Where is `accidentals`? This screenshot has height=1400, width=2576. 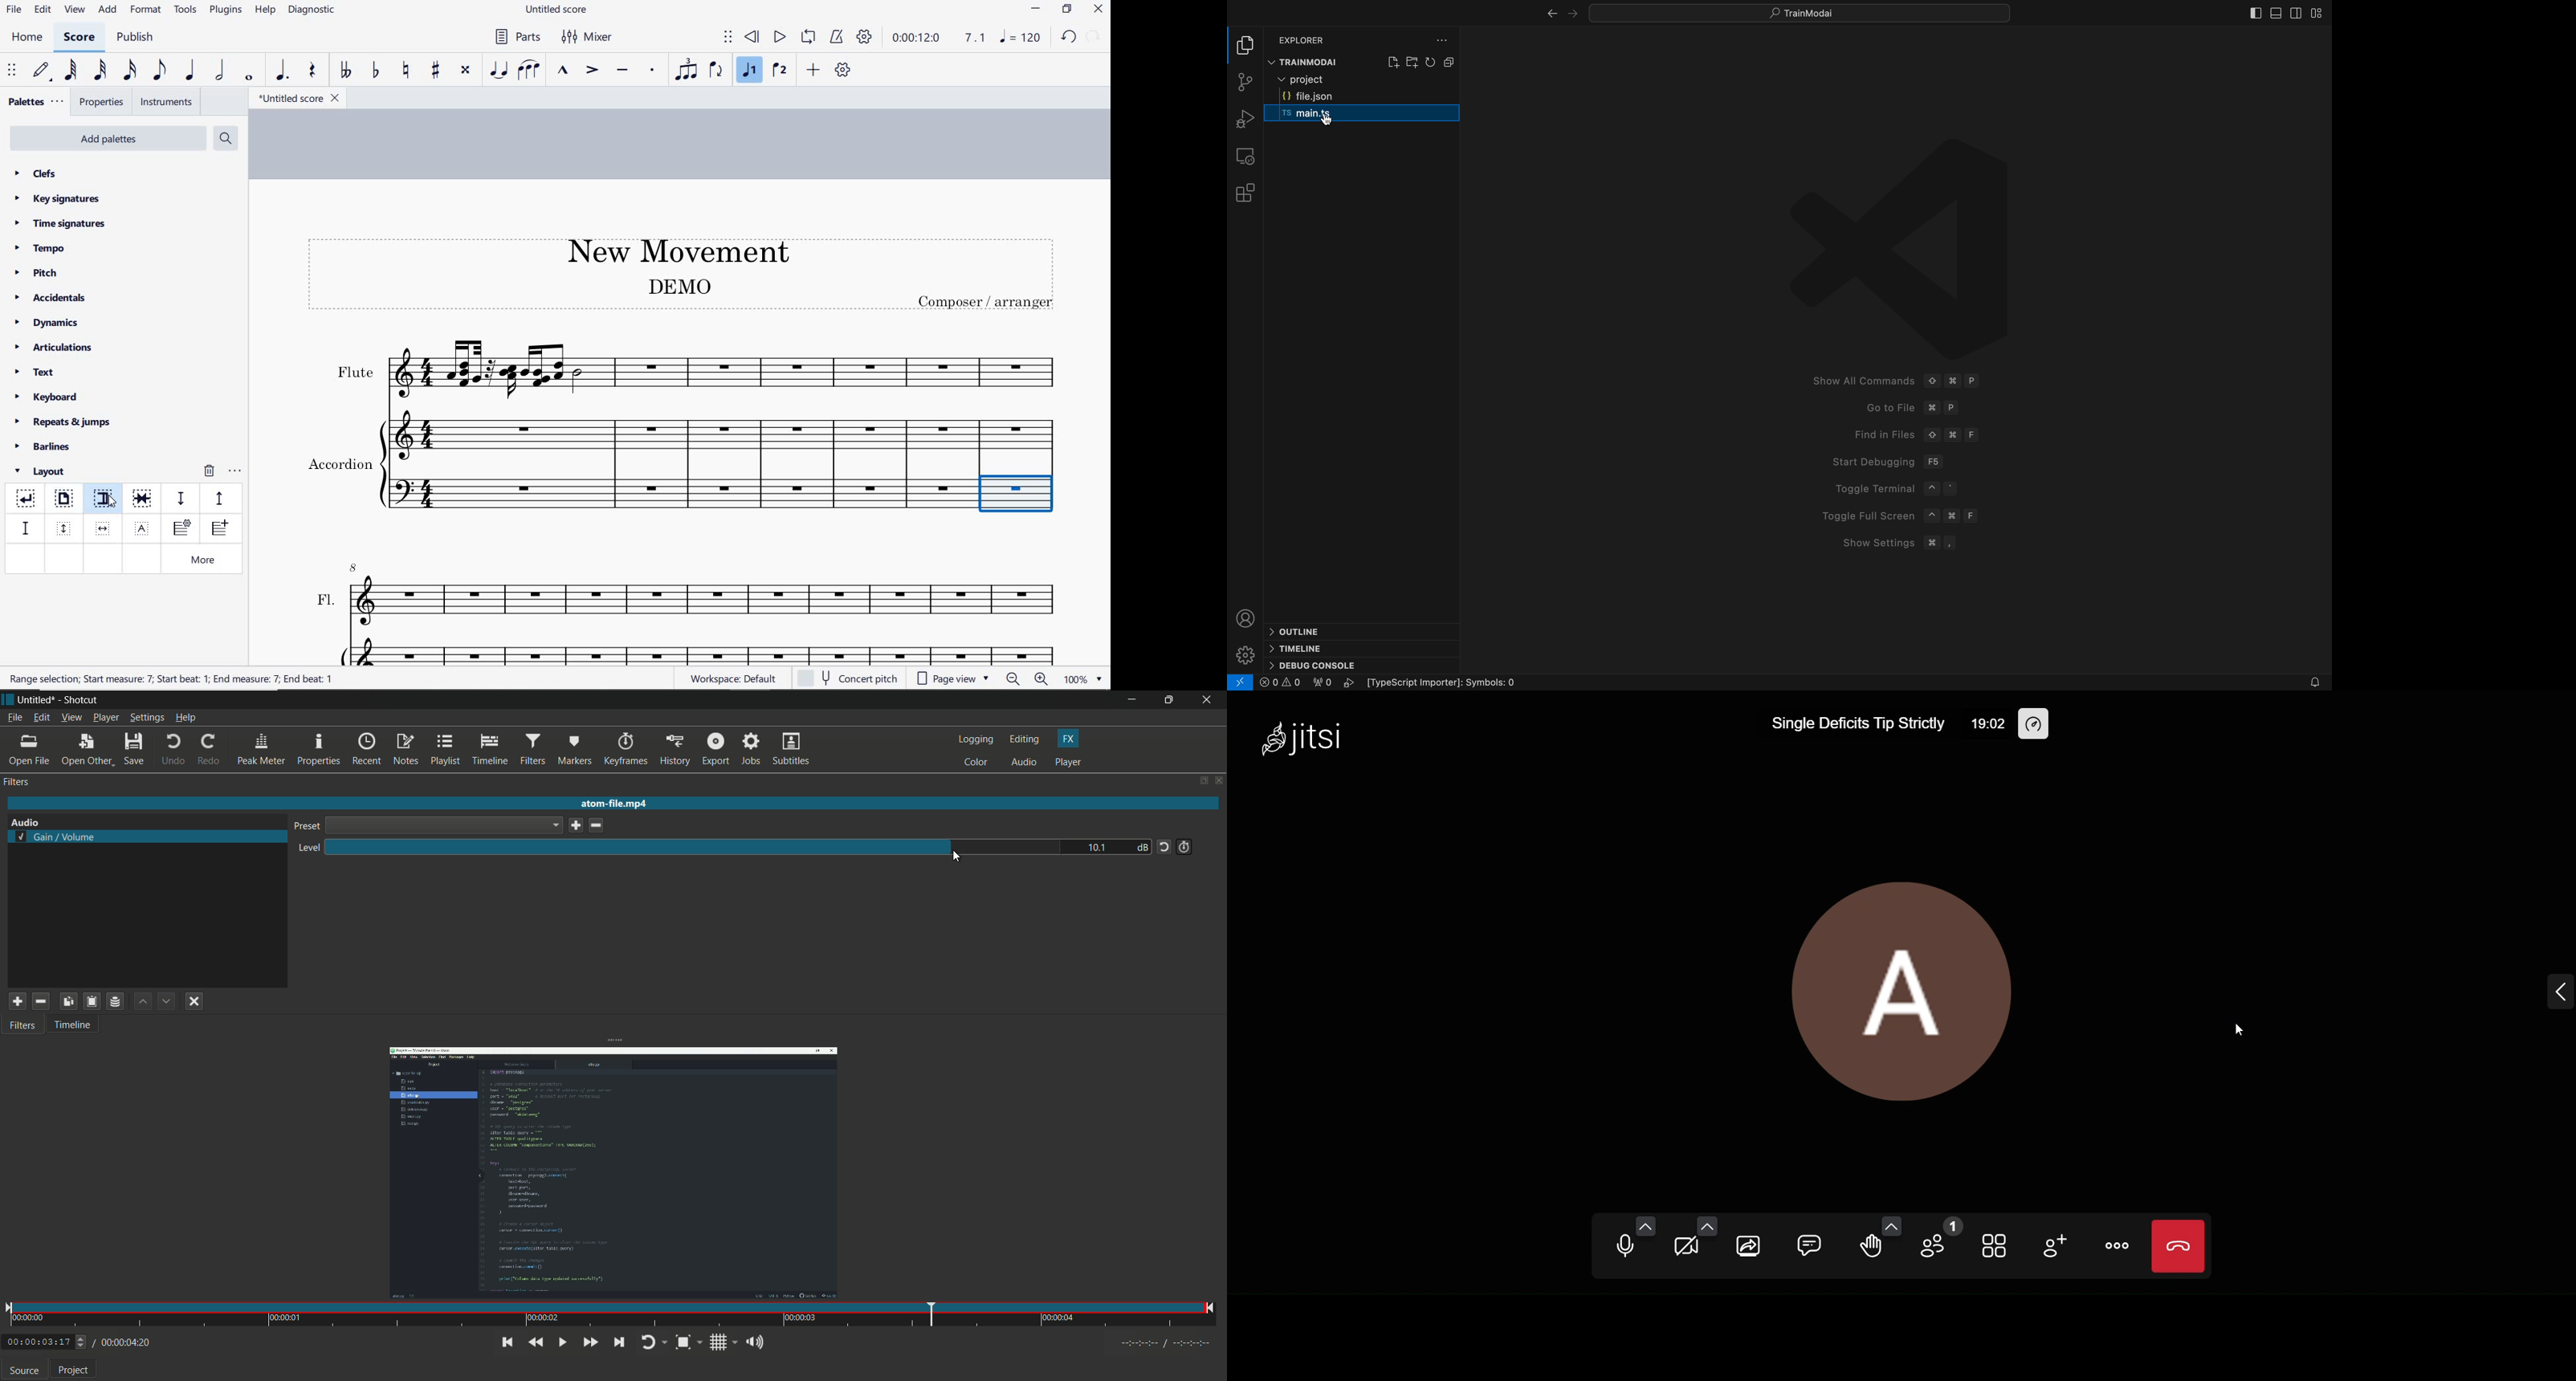 accidentals is located at coordinates (52, 297).